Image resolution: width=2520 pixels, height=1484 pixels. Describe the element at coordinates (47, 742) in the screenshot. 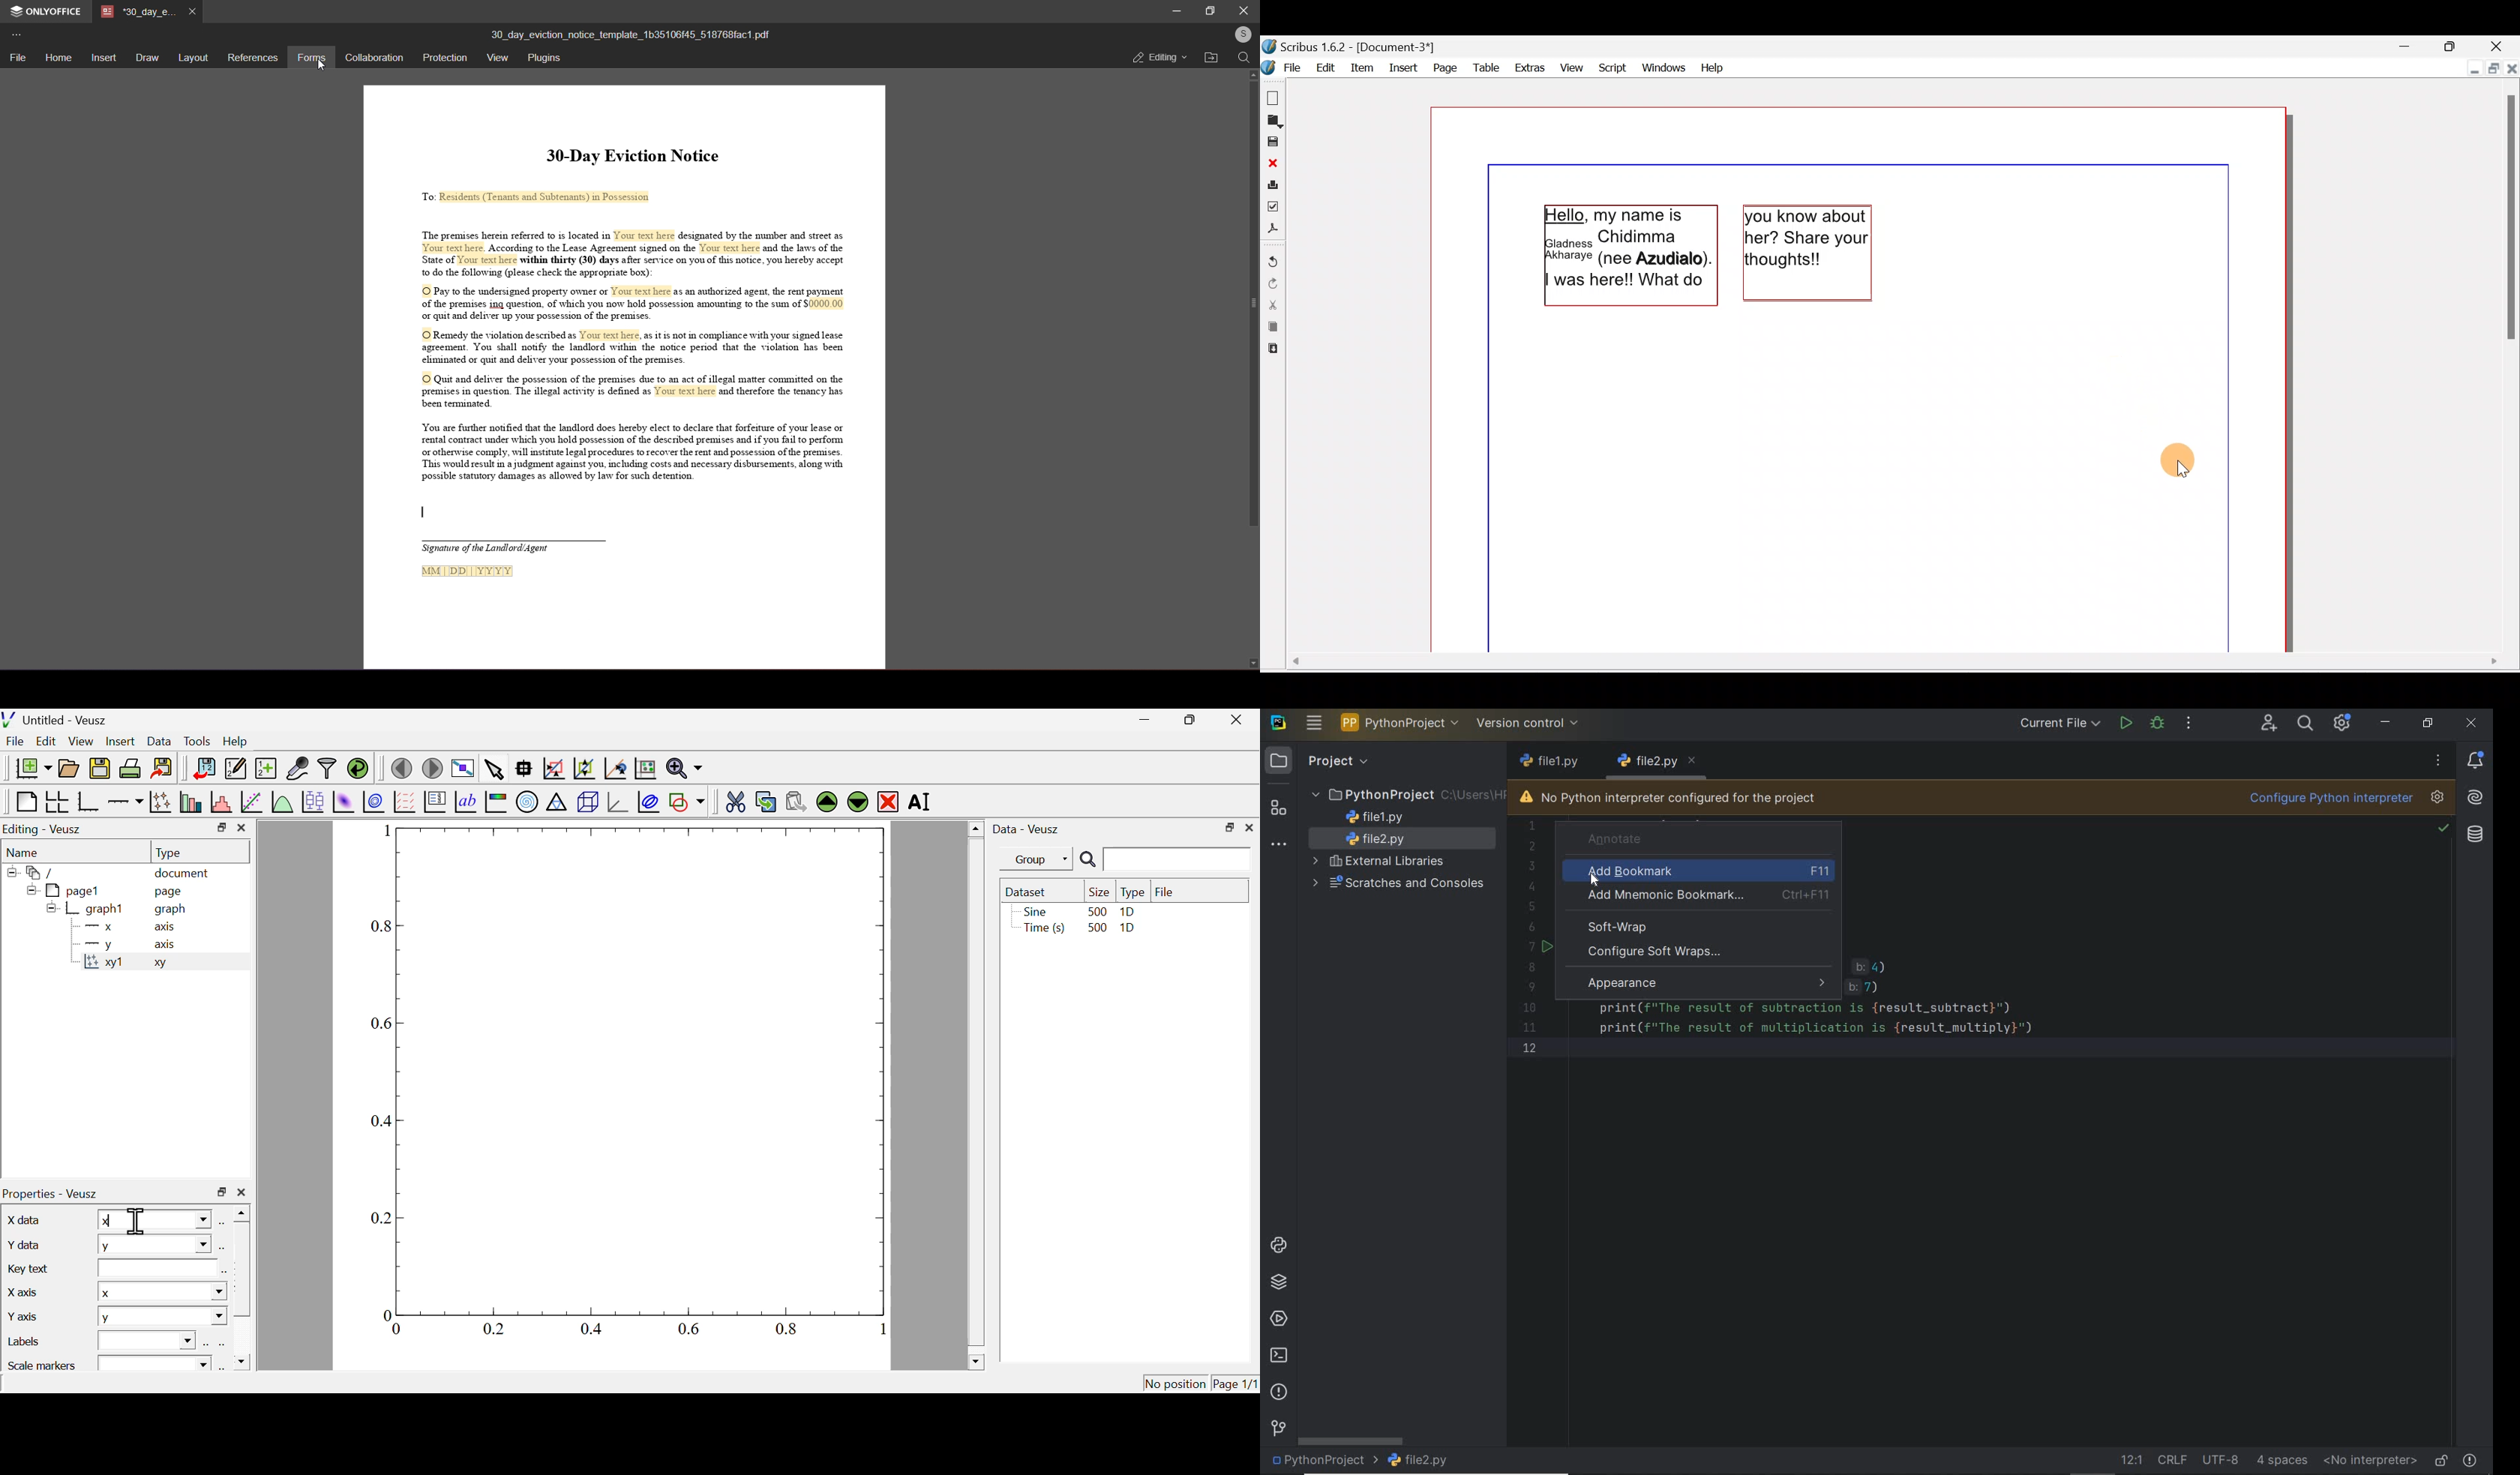

I see `Edit` at that location.